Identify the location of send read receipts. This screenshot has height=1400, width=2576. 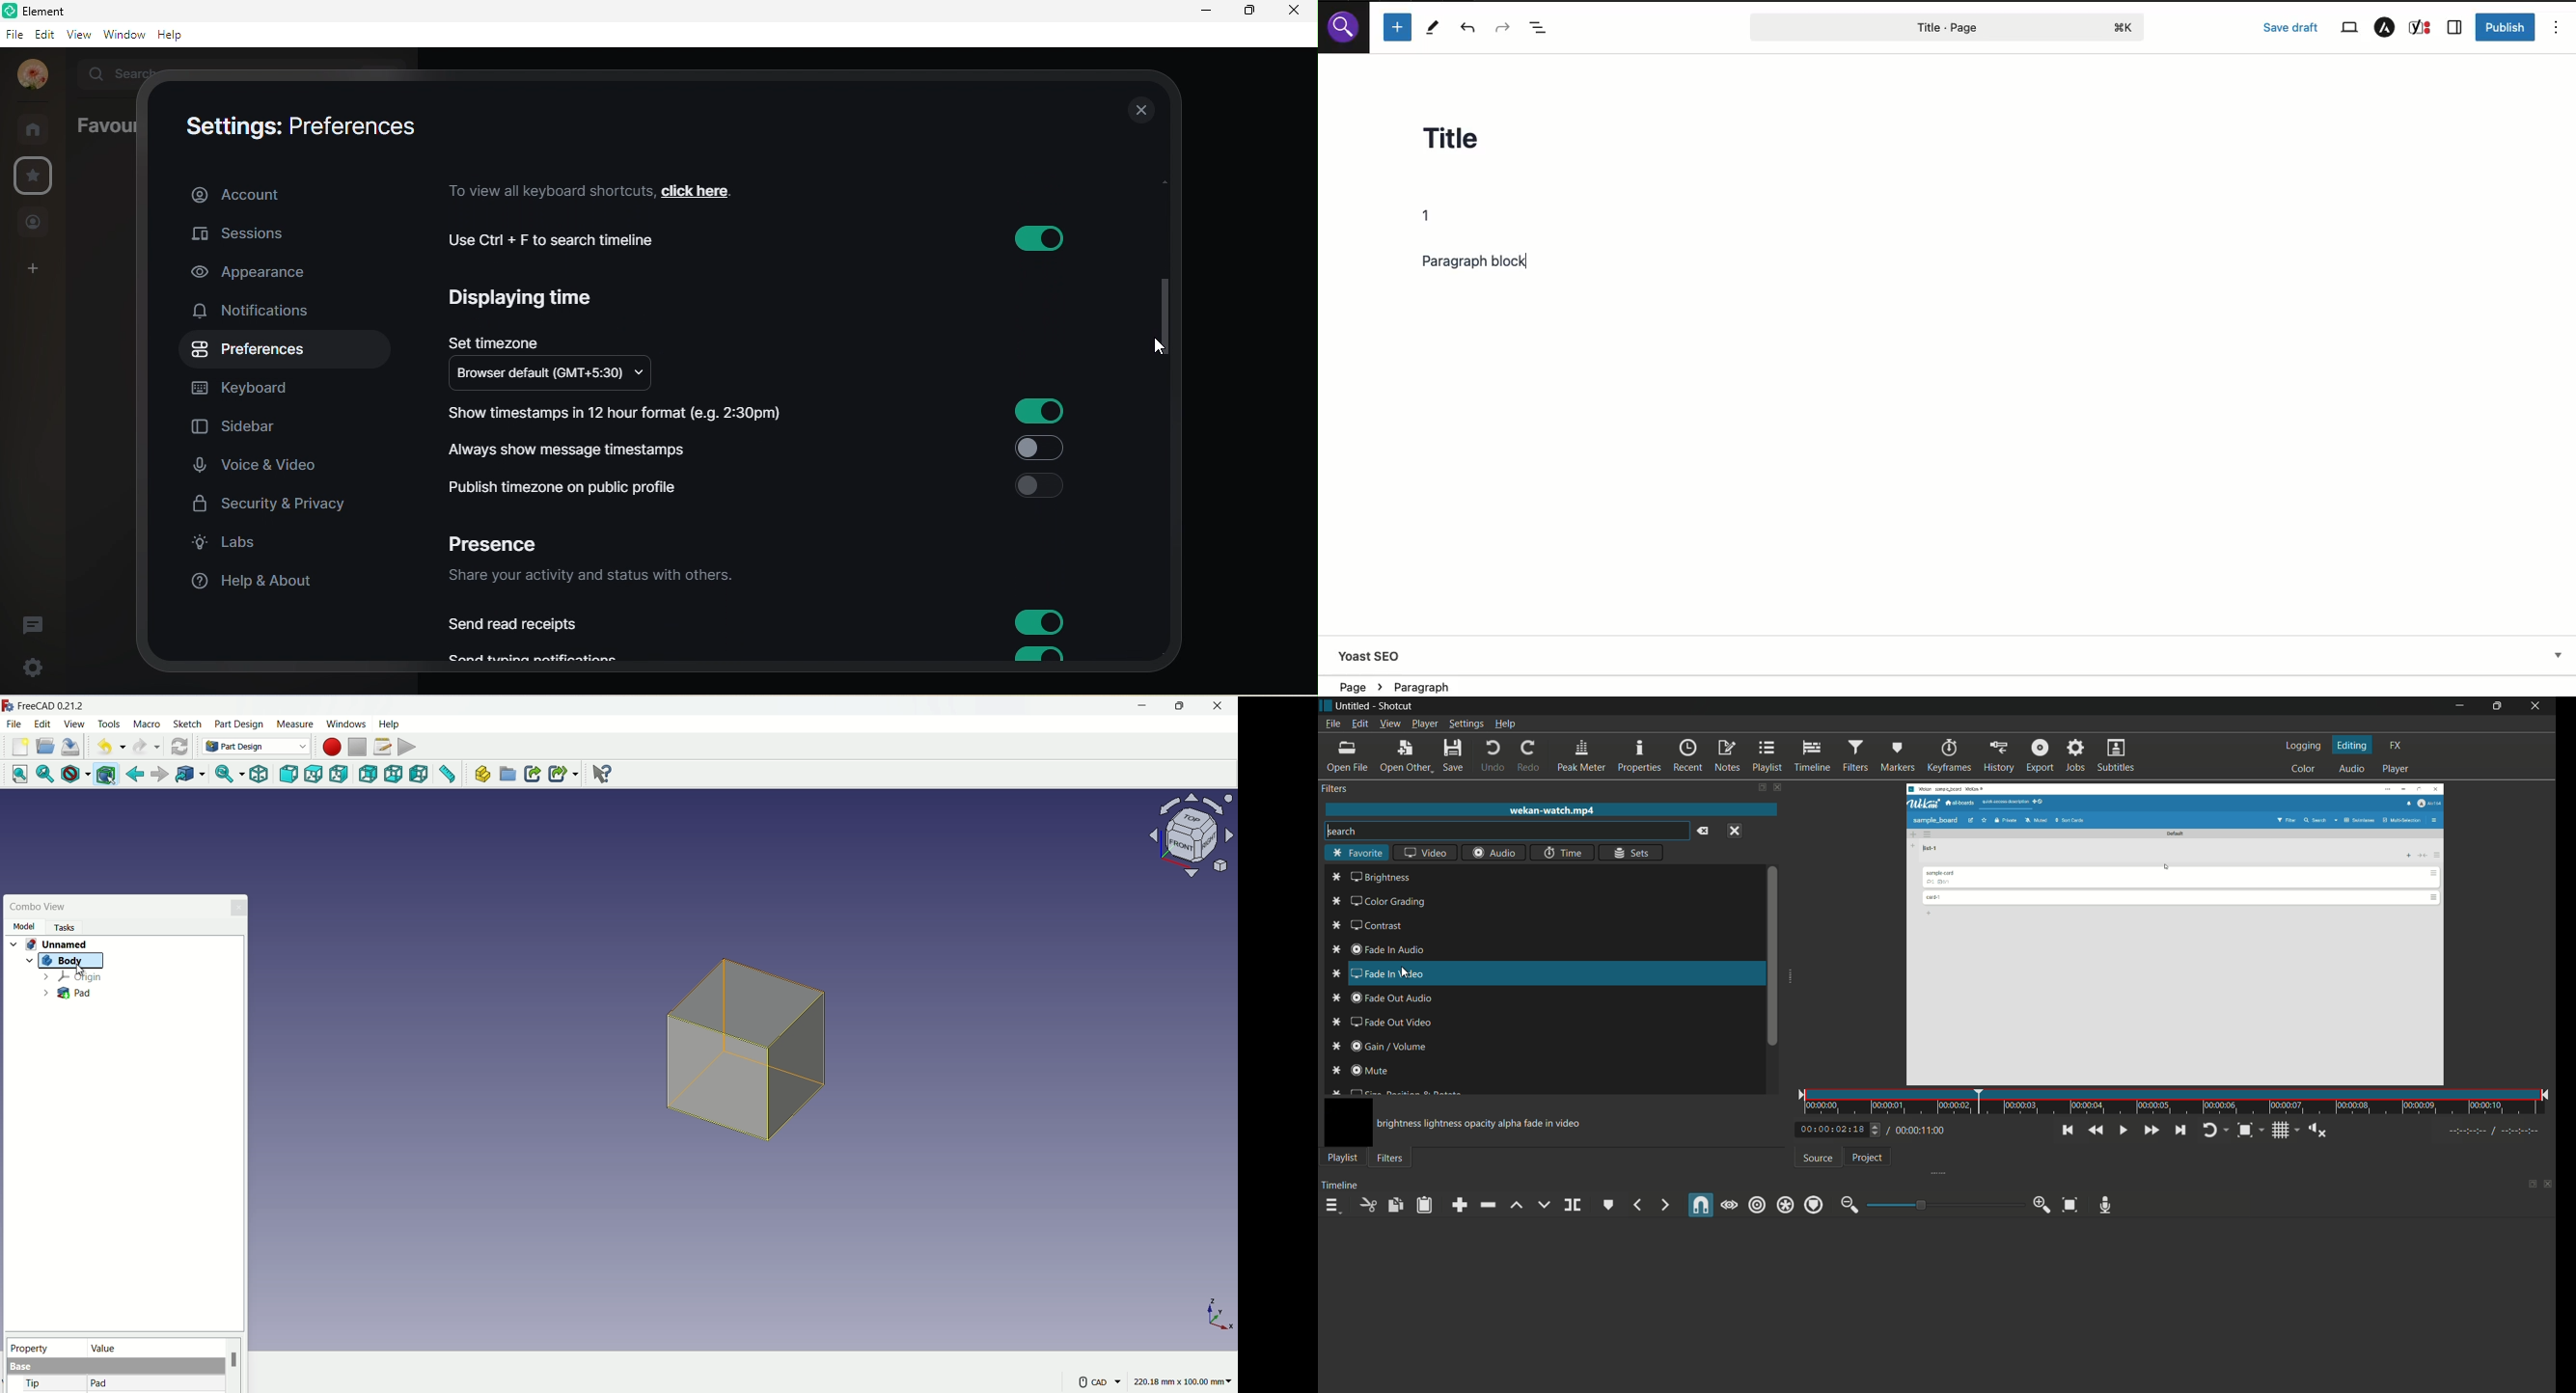
(517, 624).